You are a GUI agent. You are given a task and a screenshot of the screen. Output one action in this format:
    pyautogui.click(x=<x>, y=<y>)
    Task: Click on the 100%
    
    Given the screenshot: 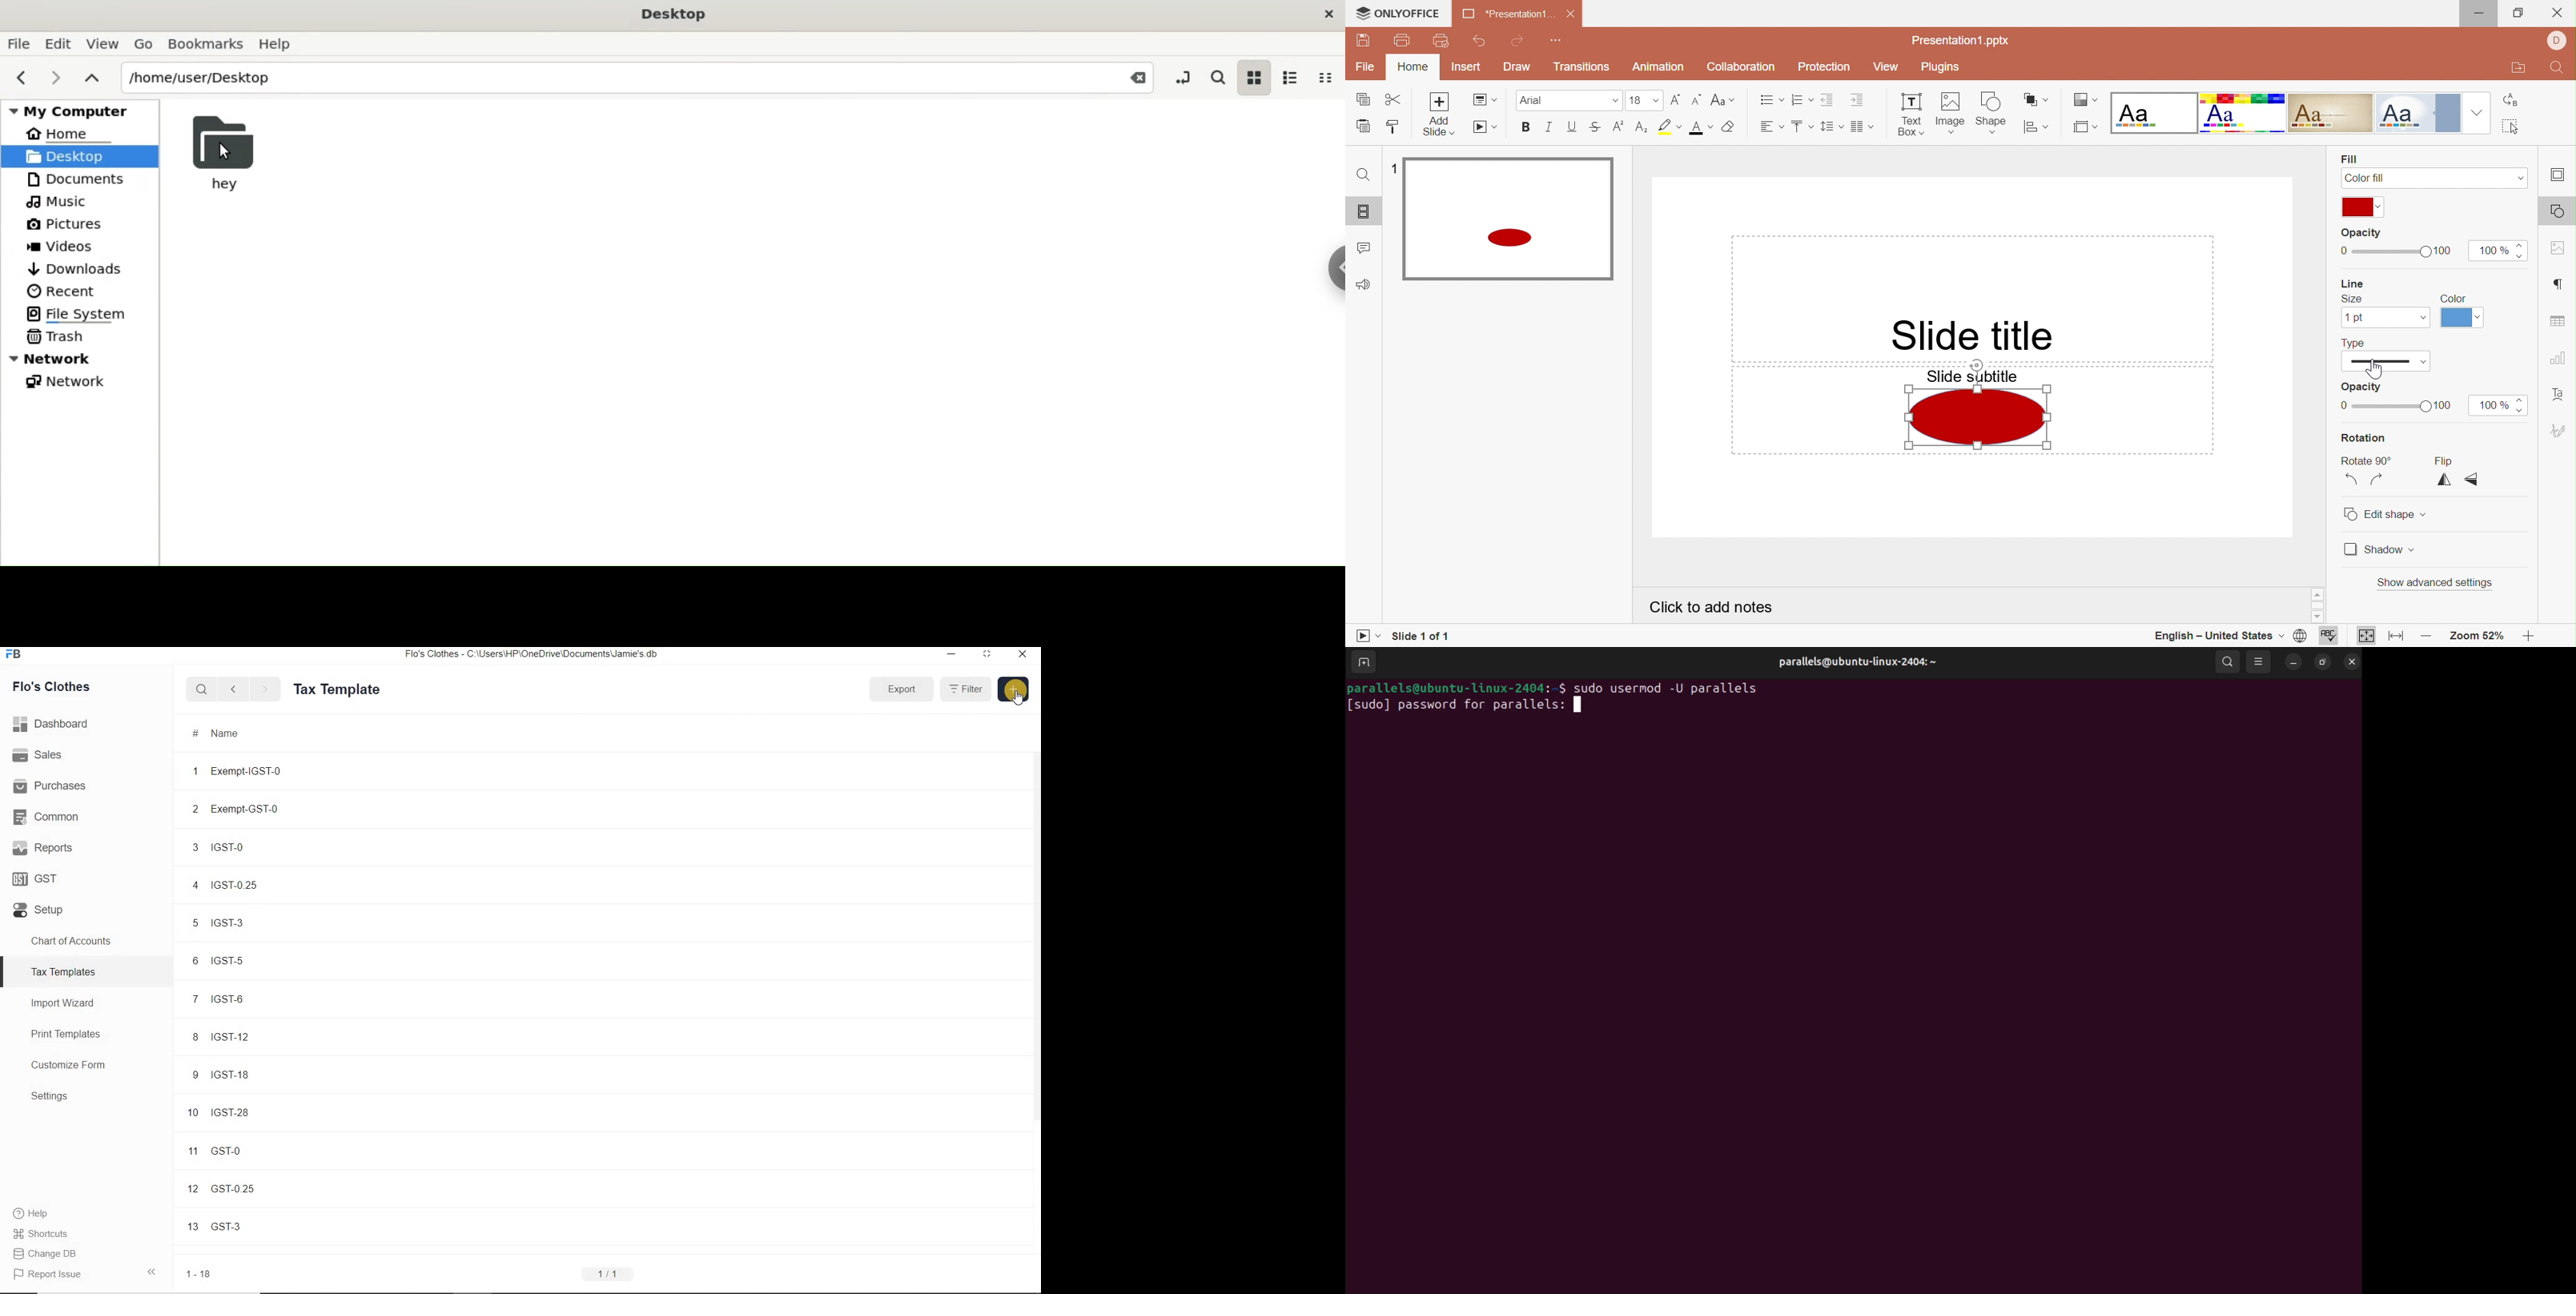 What is the action you would take?
    pyautogui.click(x=2500, y=250)
    